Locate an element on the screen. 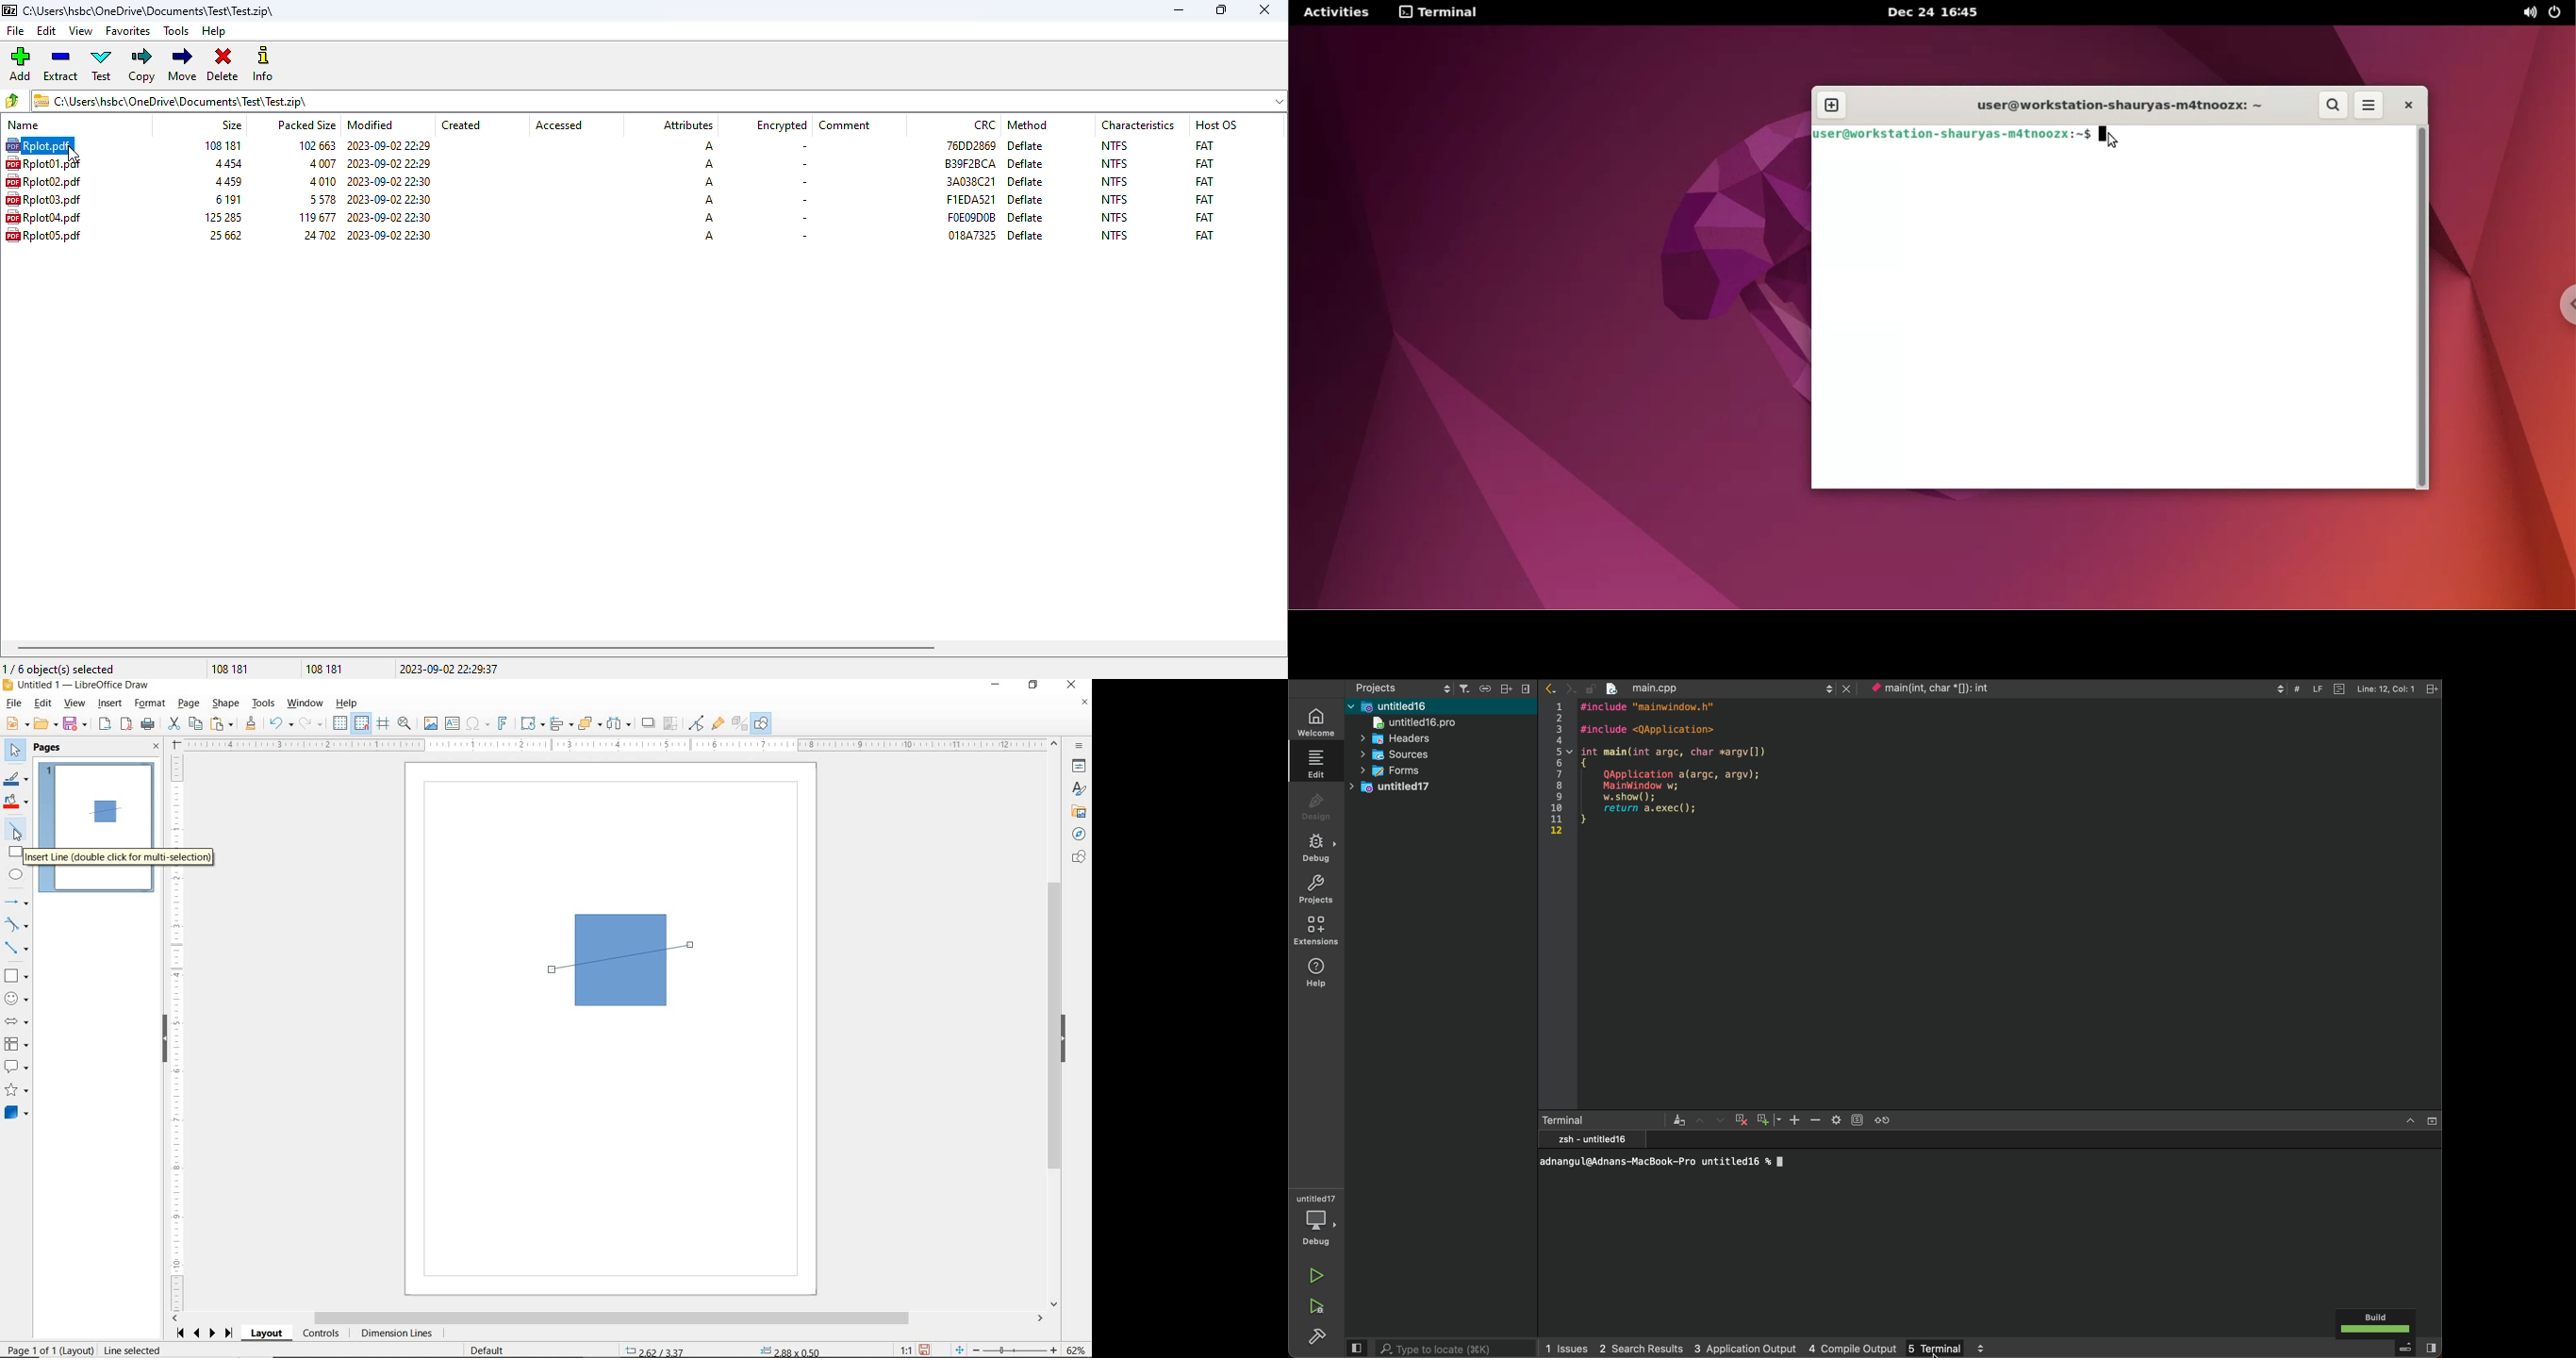 The image size is (2576, 1372).  comment is located at coordinates (845, 125).